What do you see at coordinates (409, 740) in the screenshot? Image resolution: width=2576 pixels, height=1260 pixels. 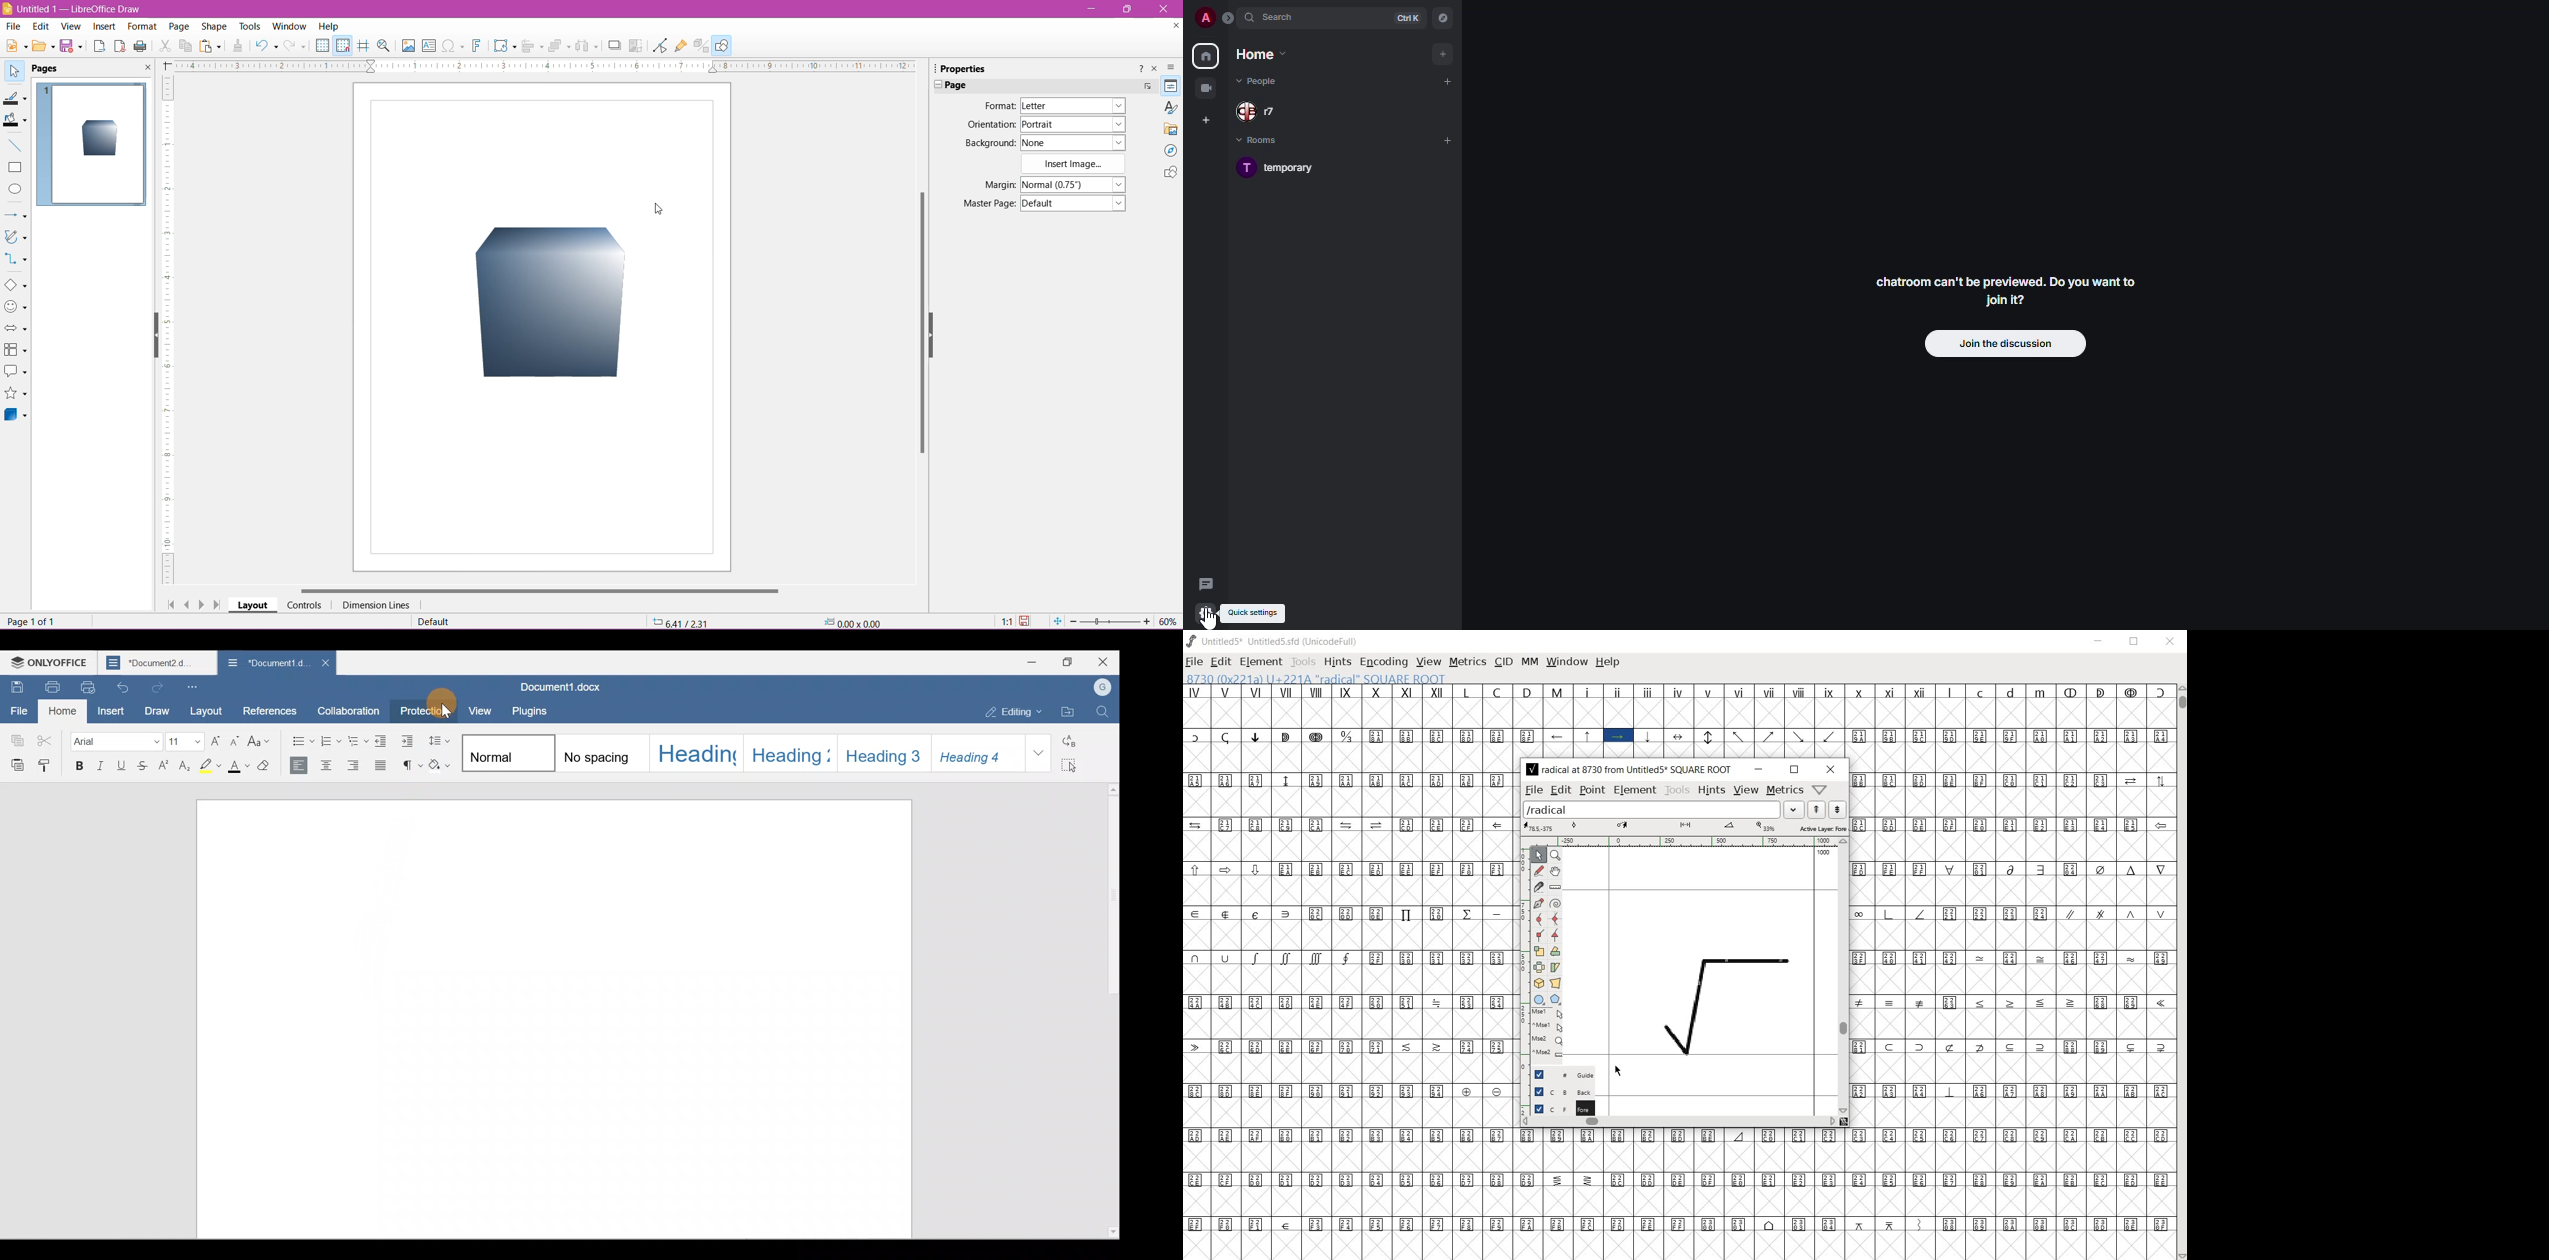 I see `Increase indent` at bounding box center [409, 740].